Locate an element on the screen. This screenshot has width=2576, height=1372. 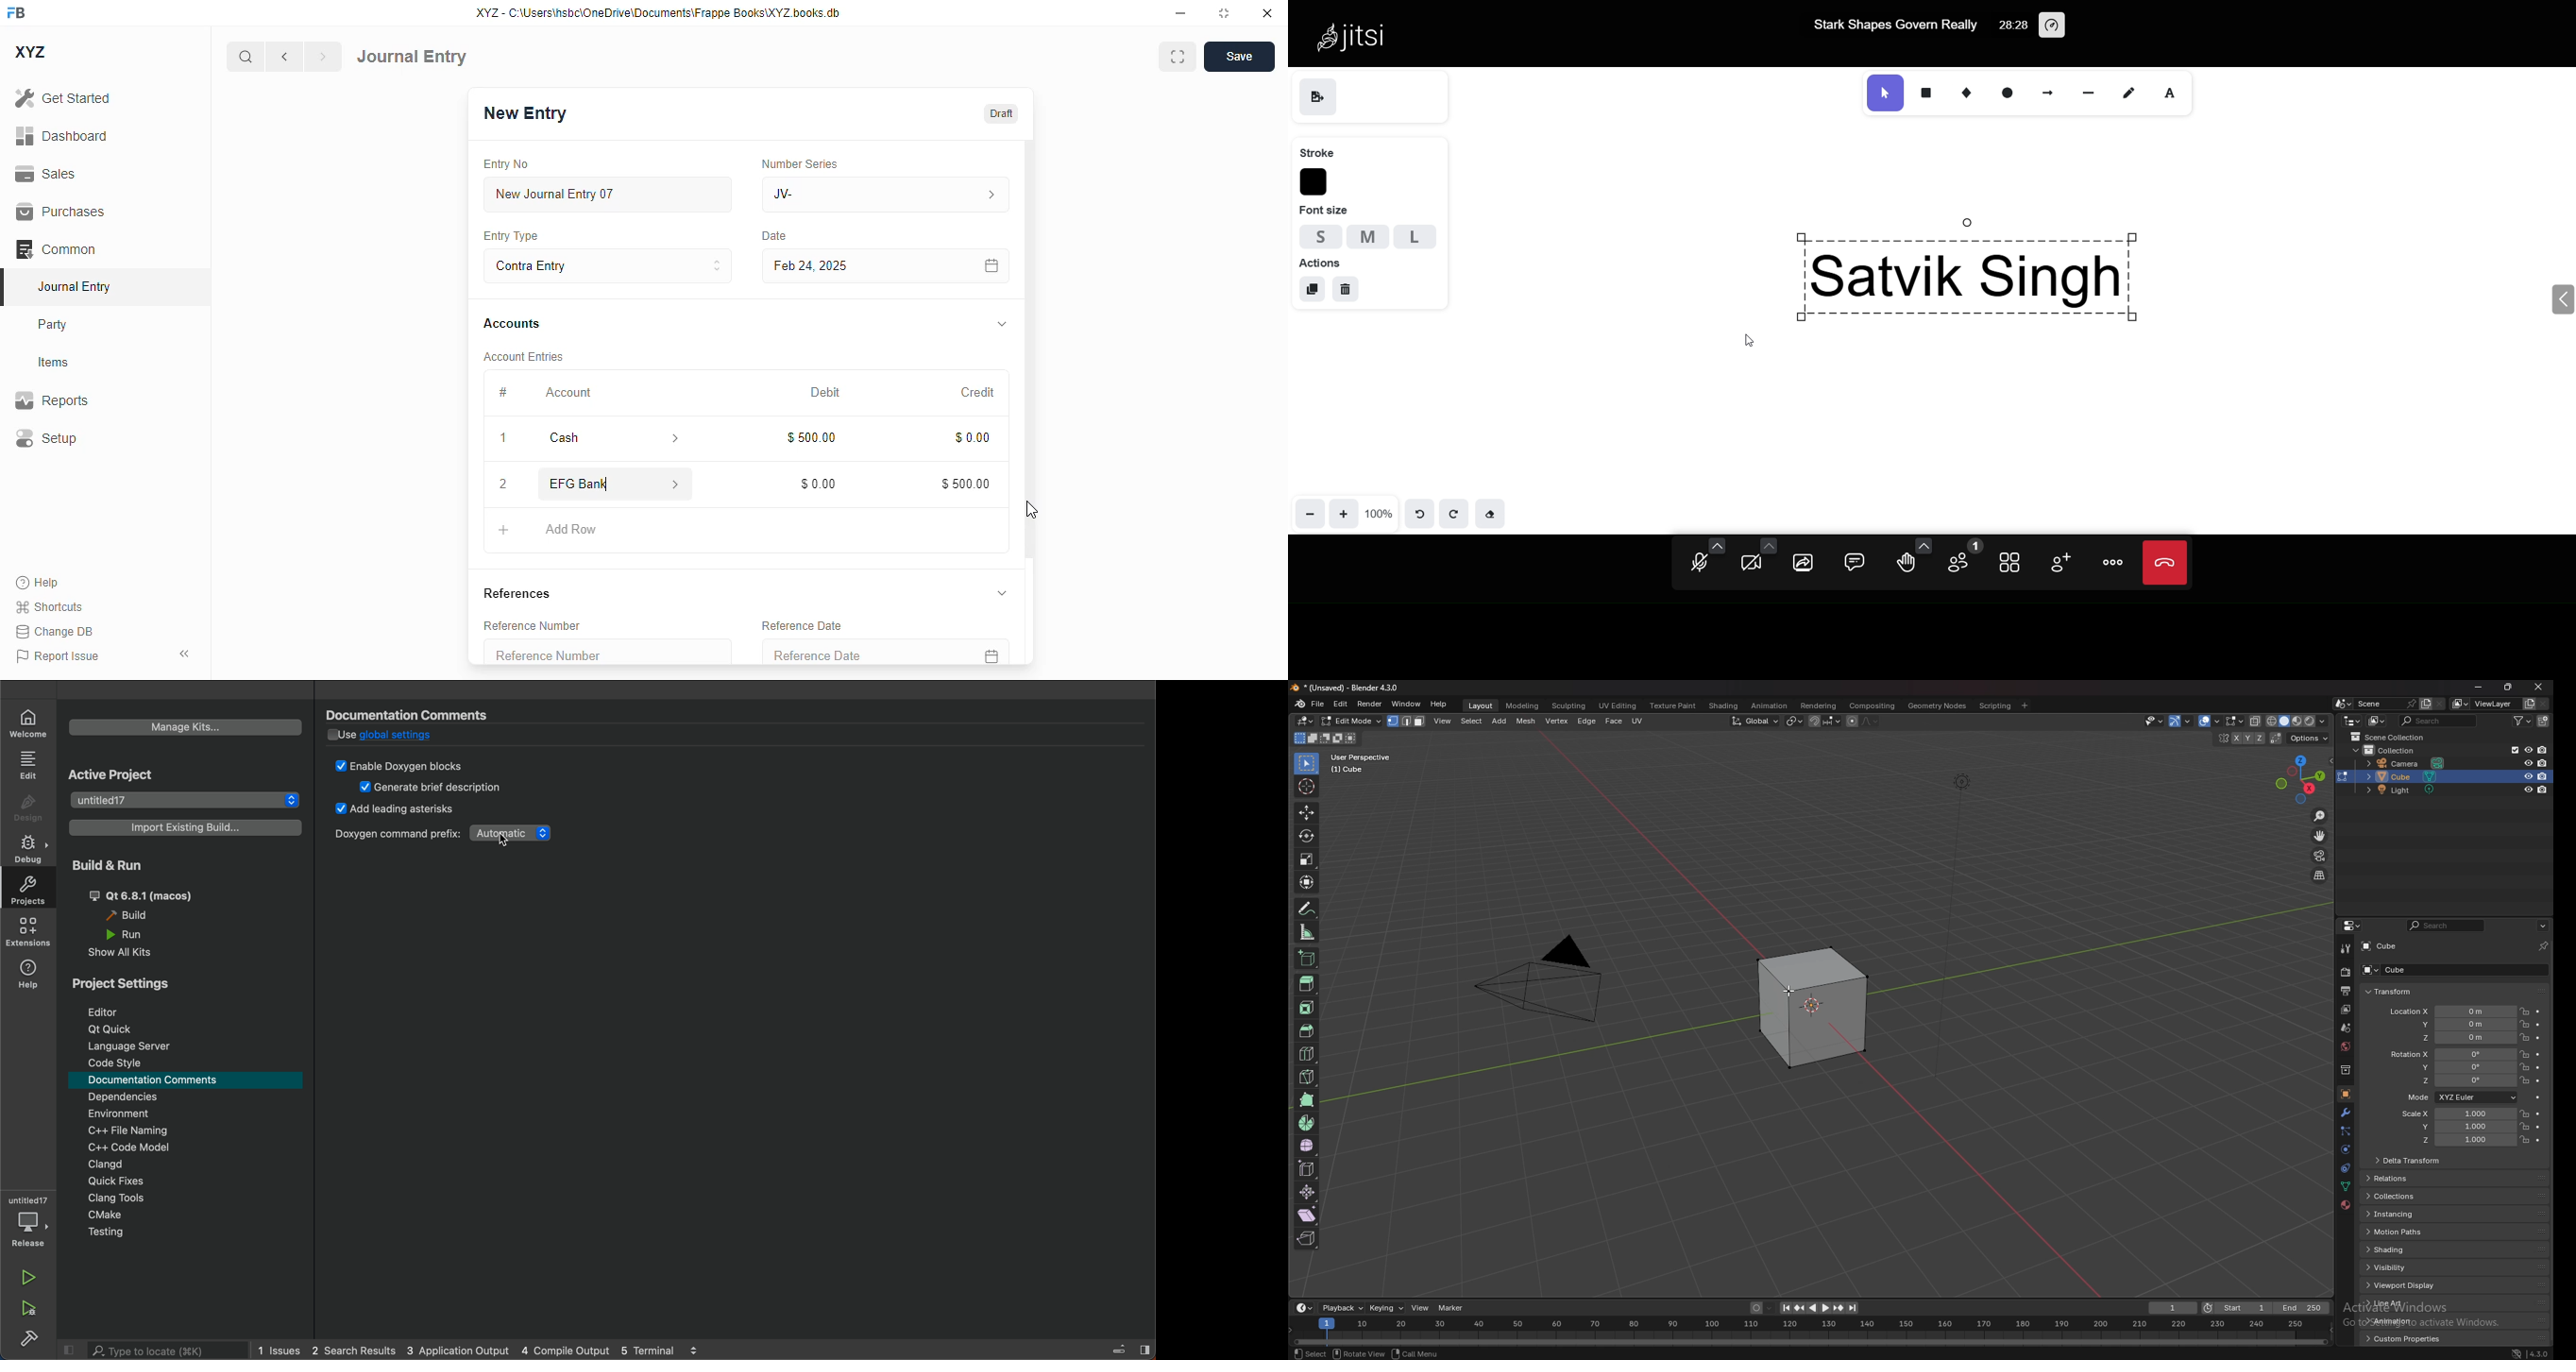
add cube is located at coordinates (1306, 959).